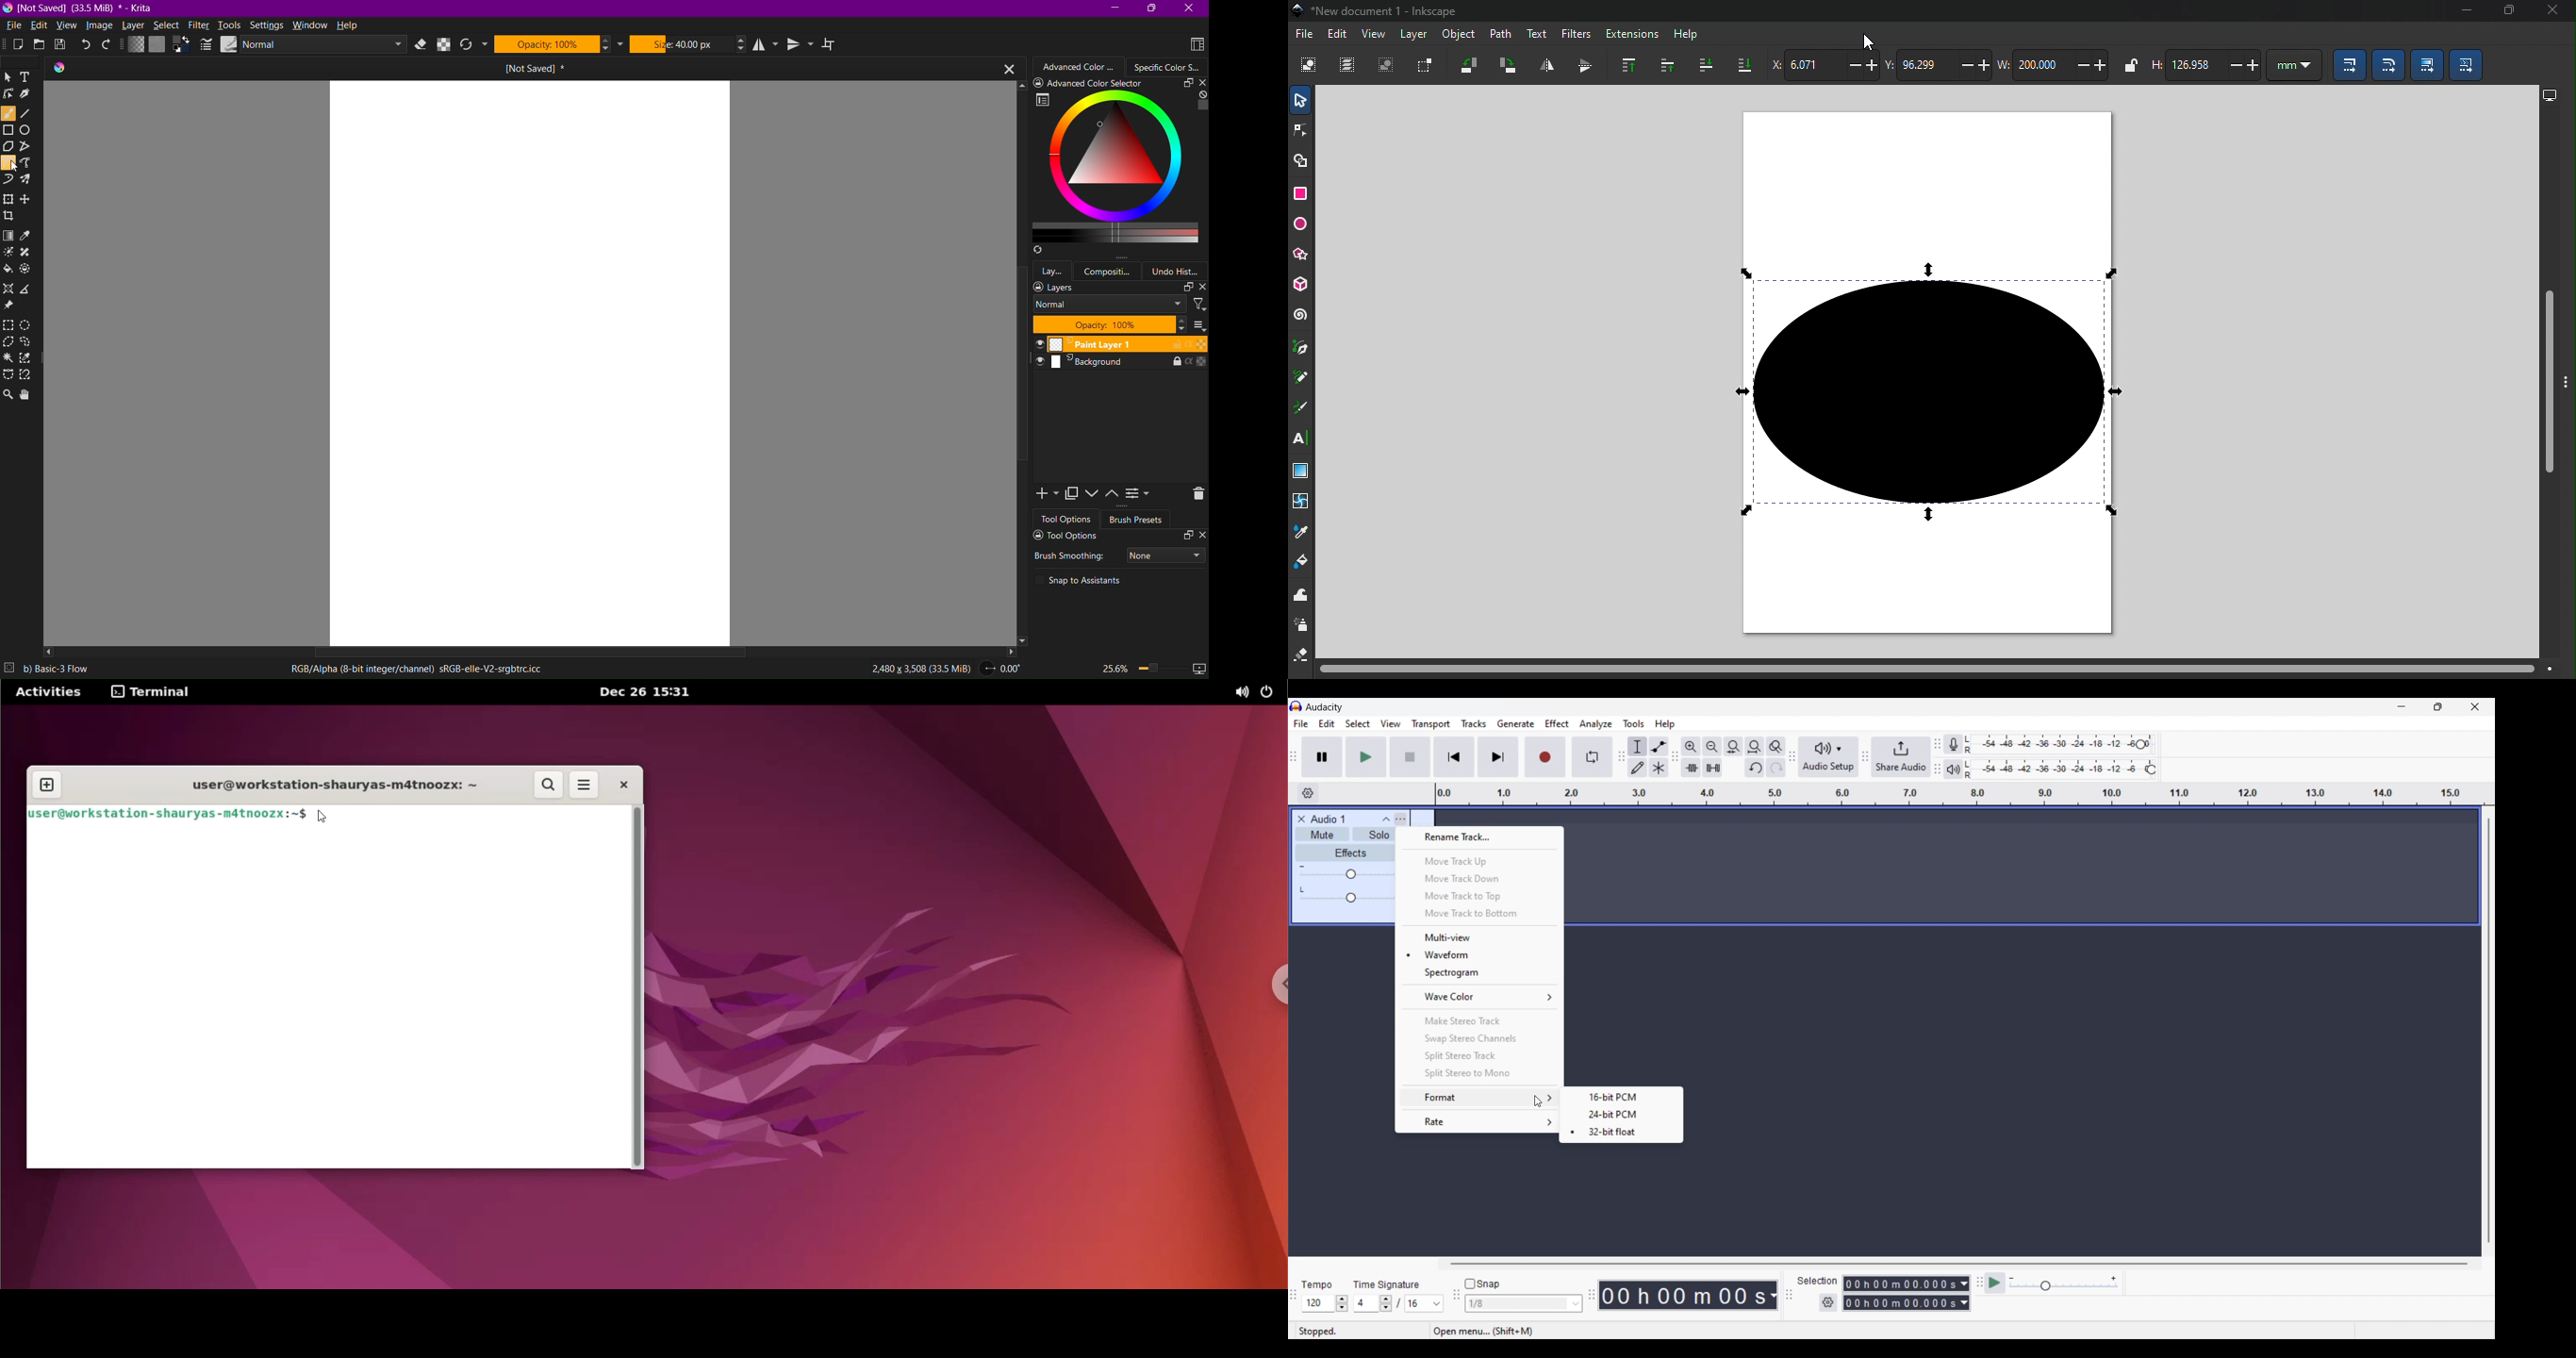 The width and height of the screenshot is (2576, 1372). What do you see at coordinates (1327, 724) in the screenshot?
I see `Edit menu` at bounding box center [1327, 724].